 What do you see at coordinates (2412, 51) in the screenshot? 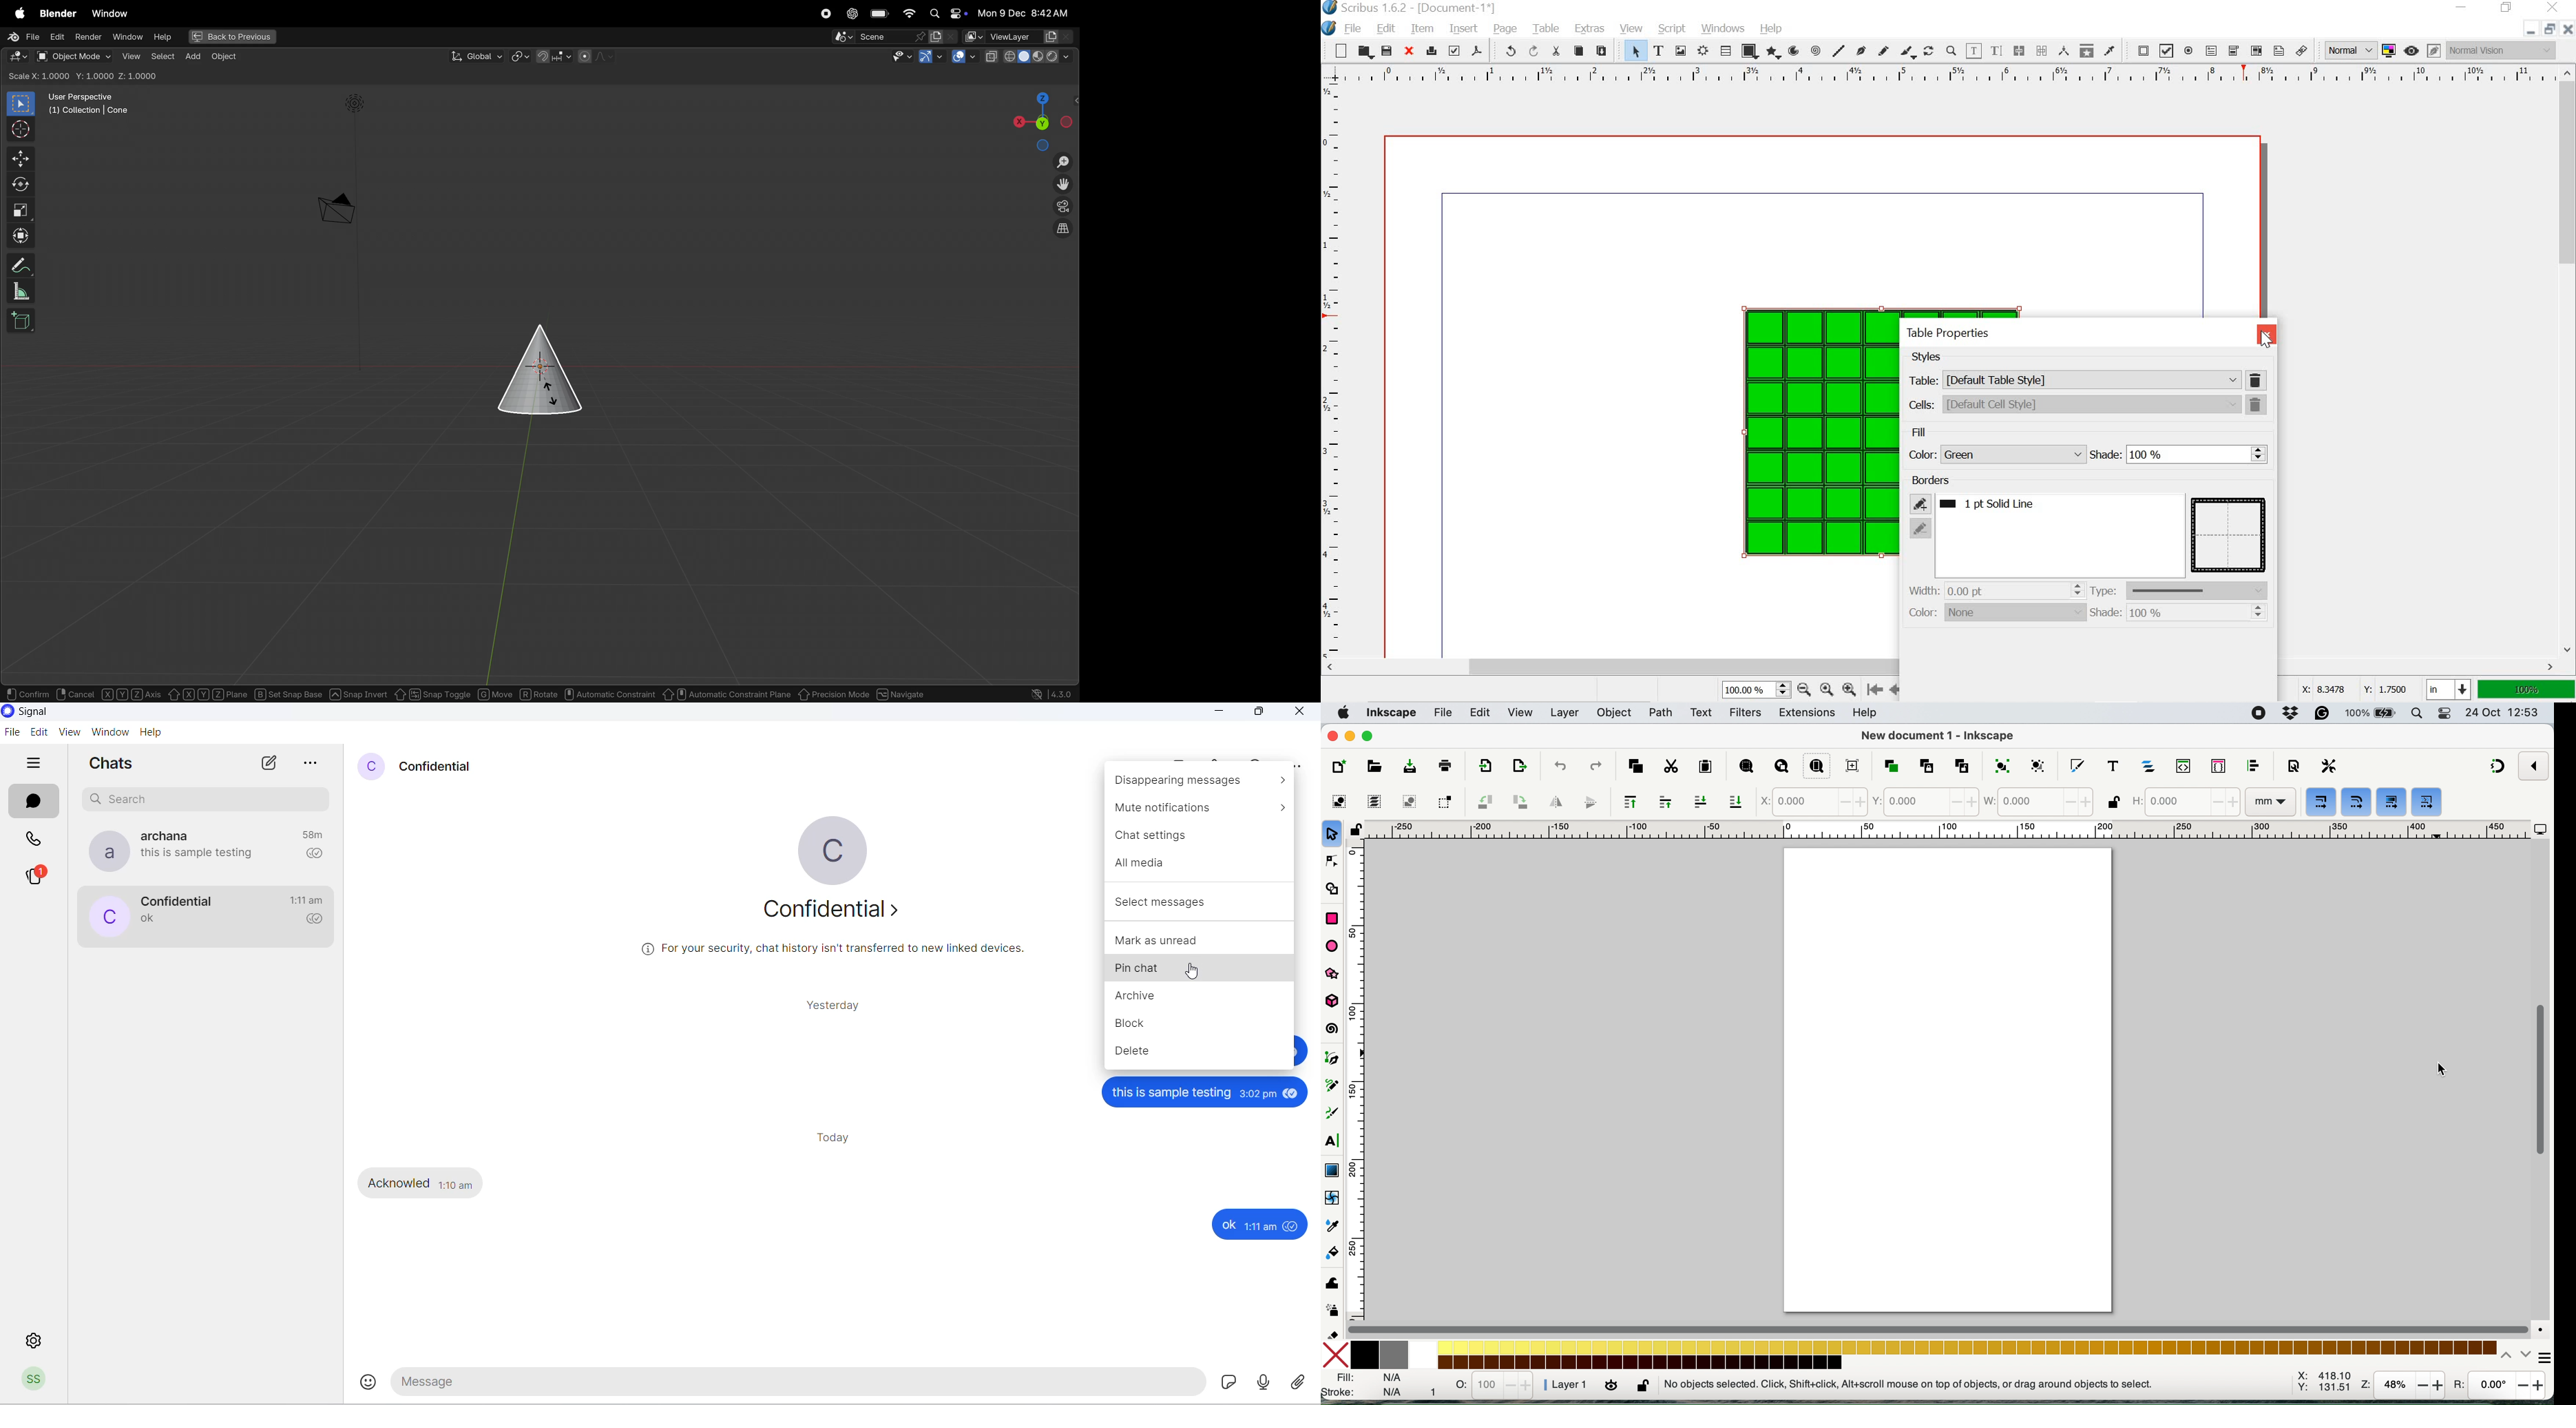
I see `preview mode` at bounding box center [2412, 51].